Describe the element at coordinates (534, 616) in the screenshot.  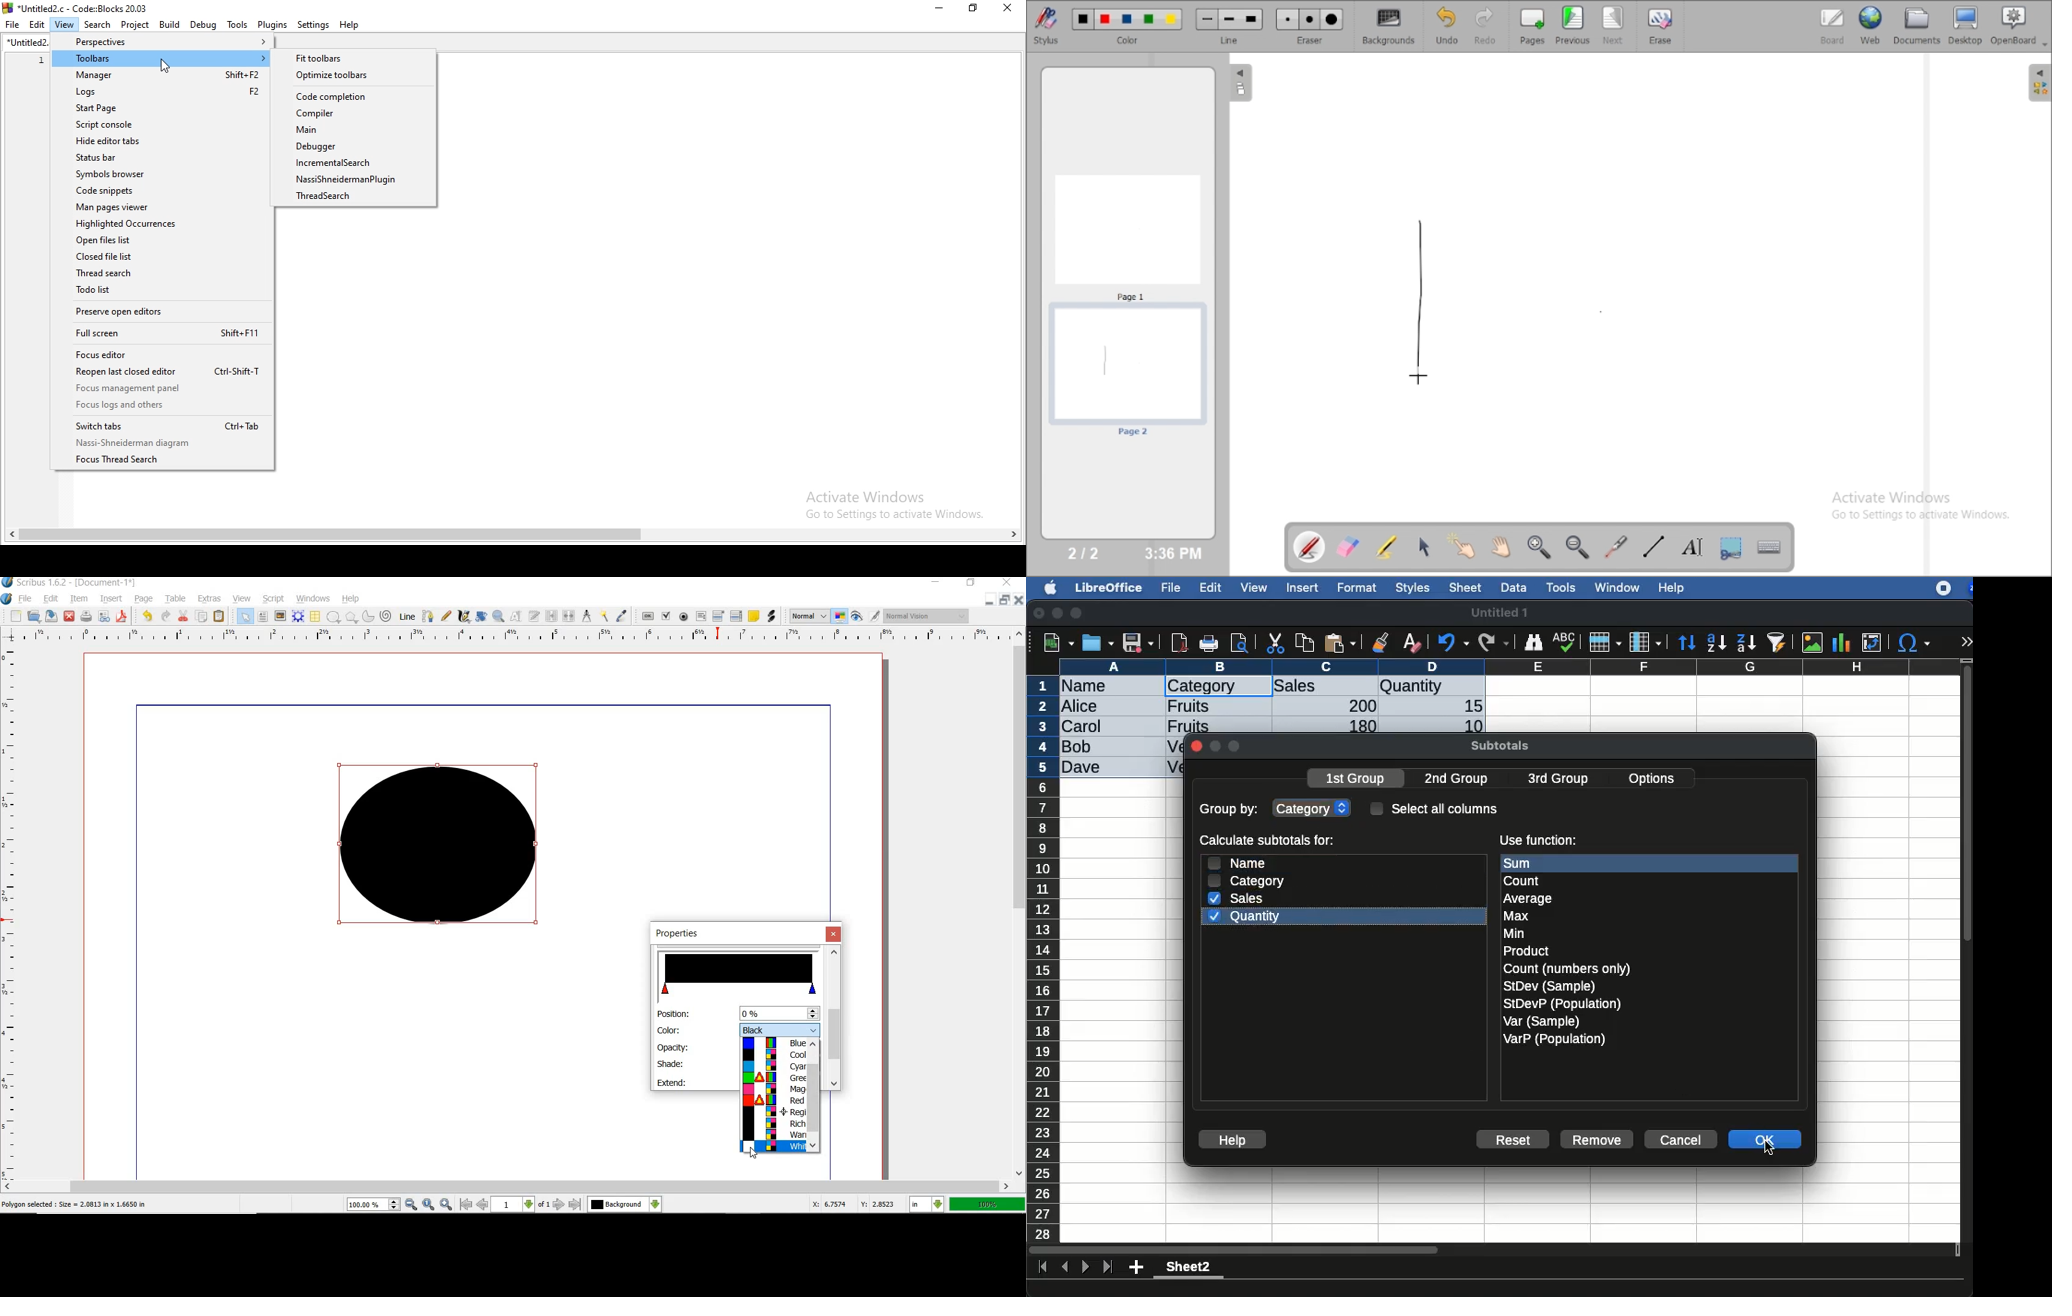
I see `EDIT TEXT WITH STORY EDITOR` at that location.